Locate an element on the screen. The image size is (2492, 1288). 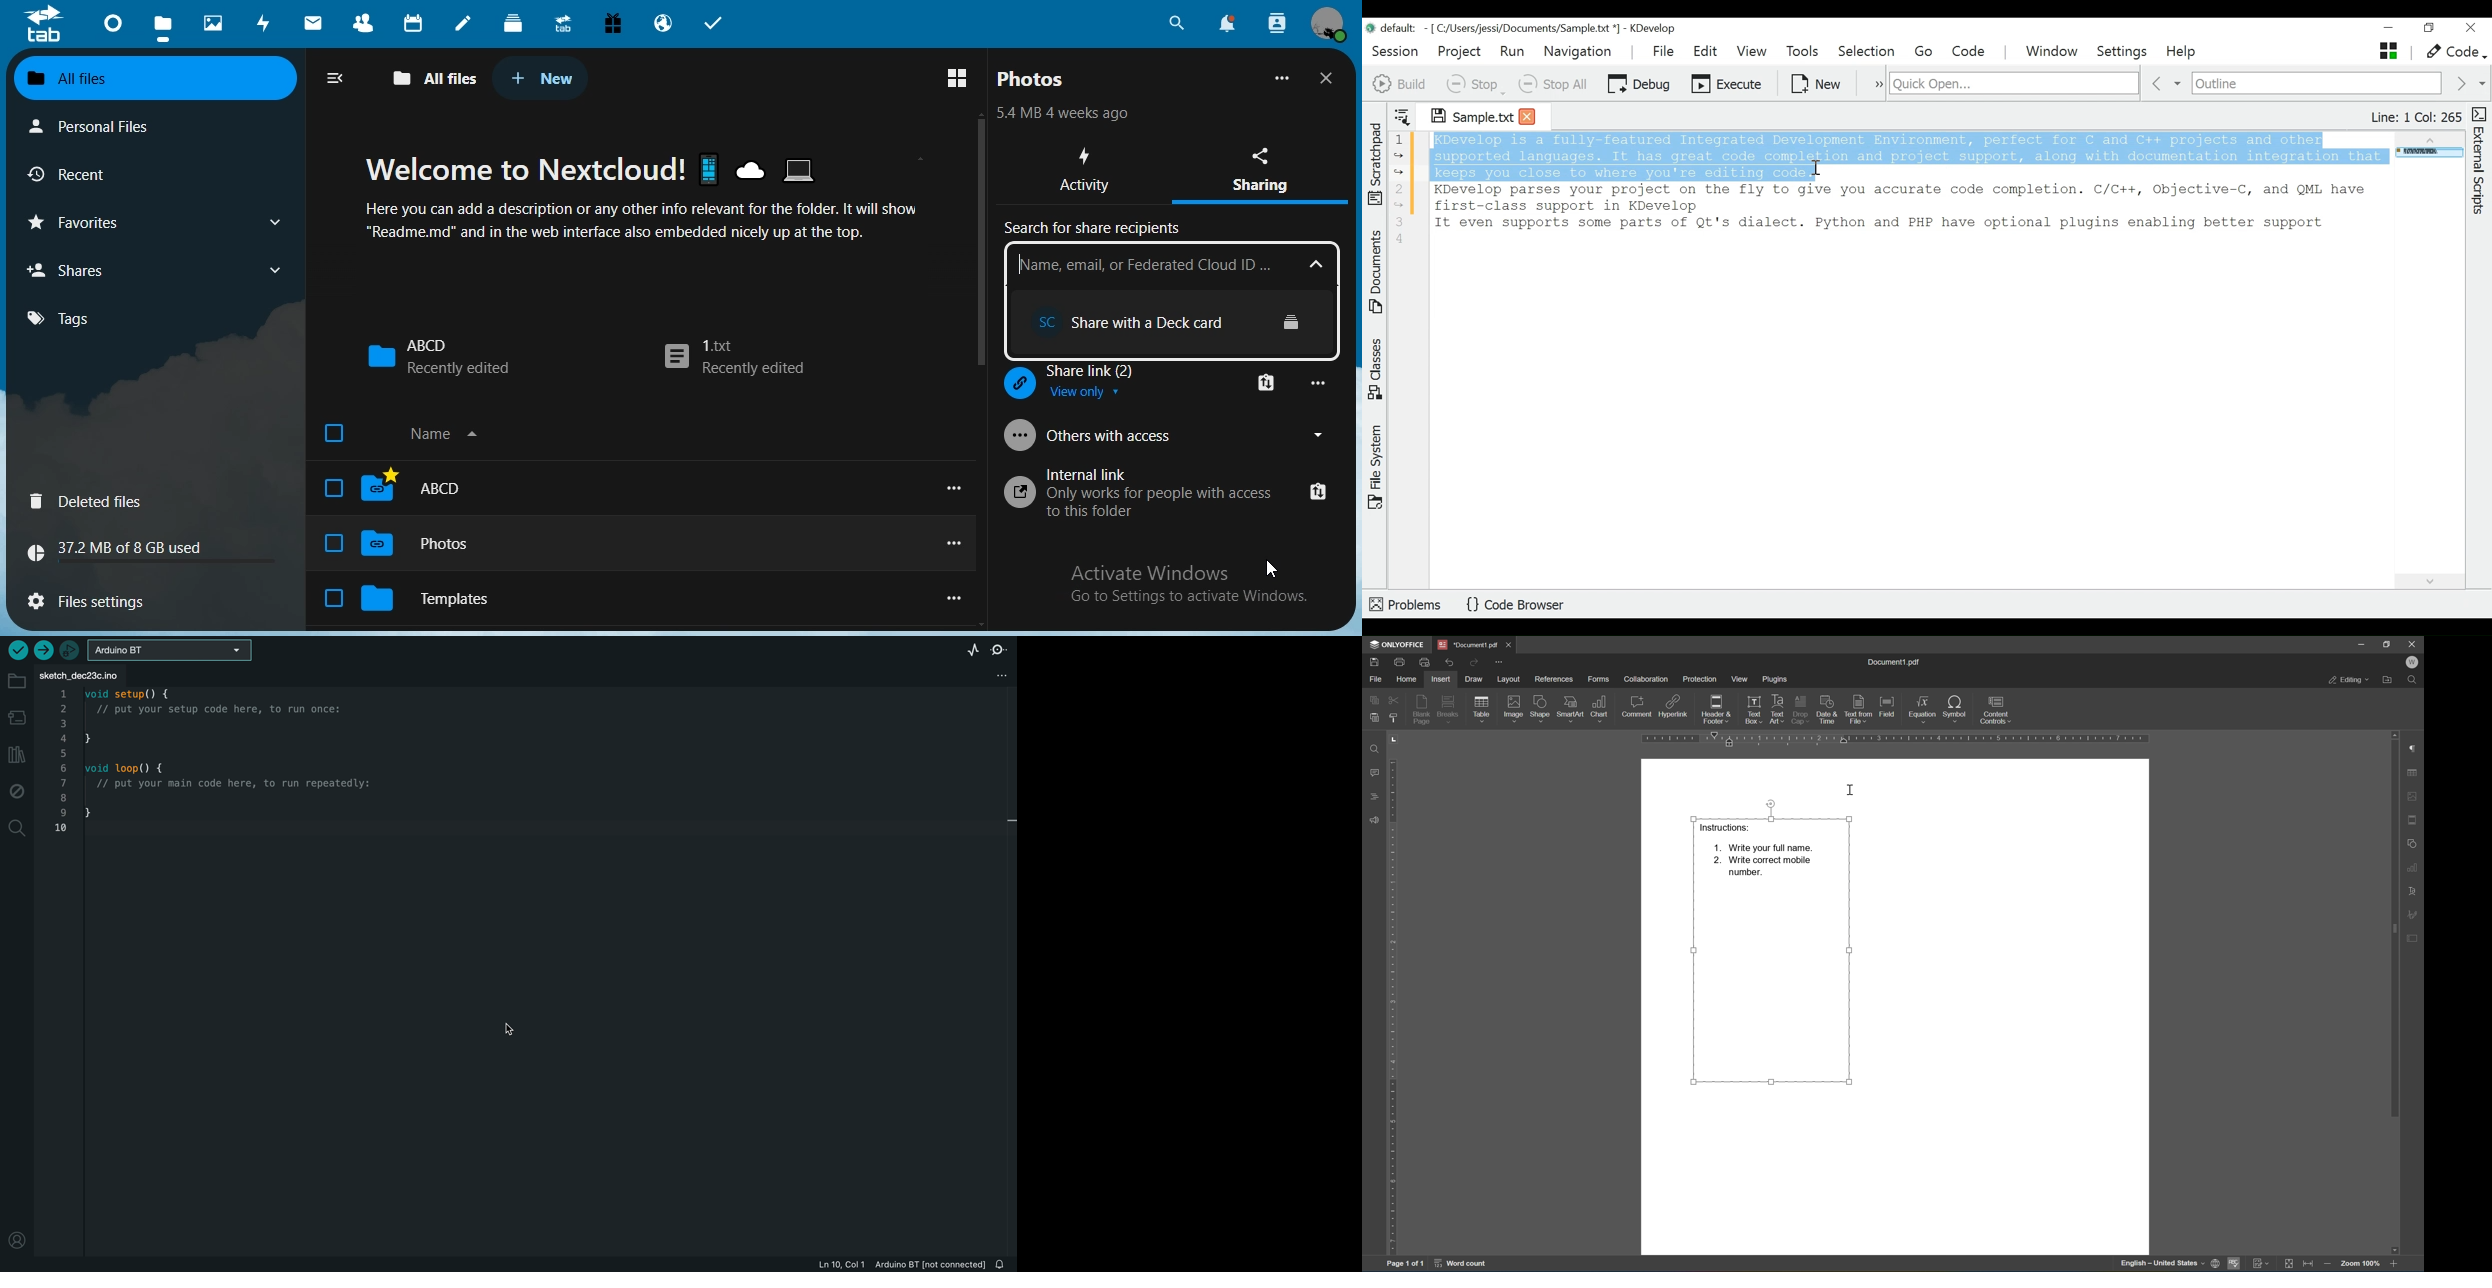
paste is located at coordinates (1372, 719).